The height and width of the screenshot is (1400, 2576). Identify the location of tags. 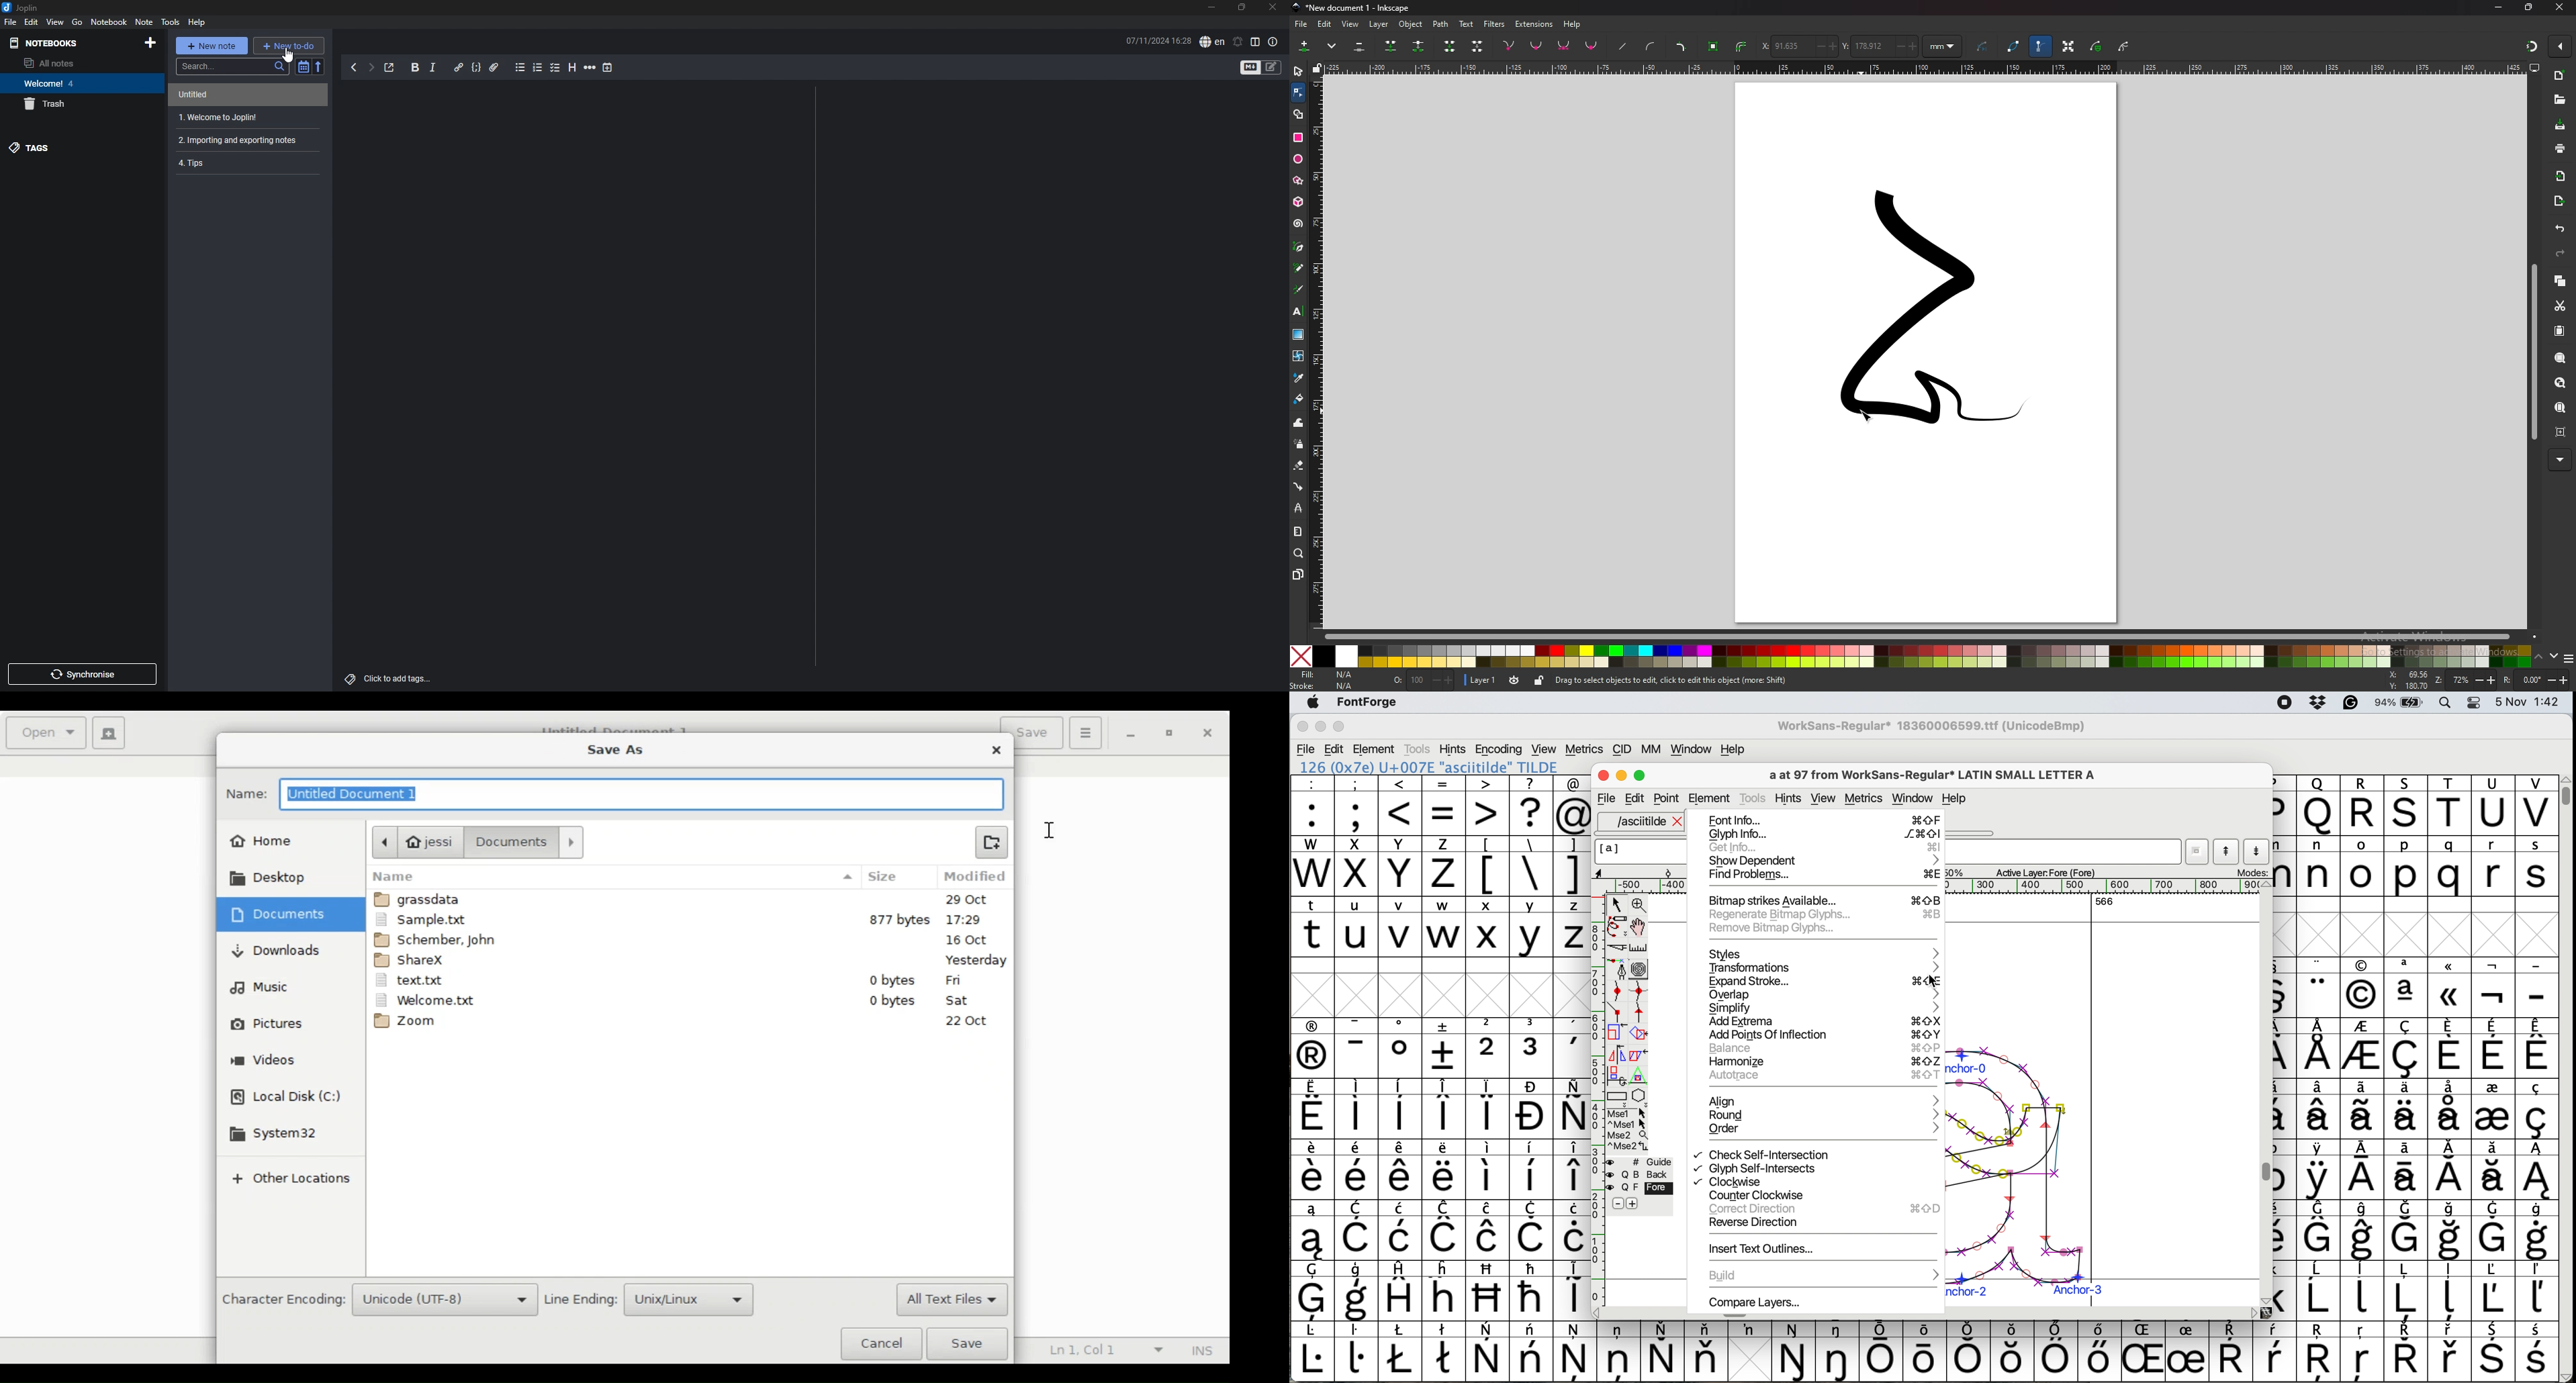
(63, 147).